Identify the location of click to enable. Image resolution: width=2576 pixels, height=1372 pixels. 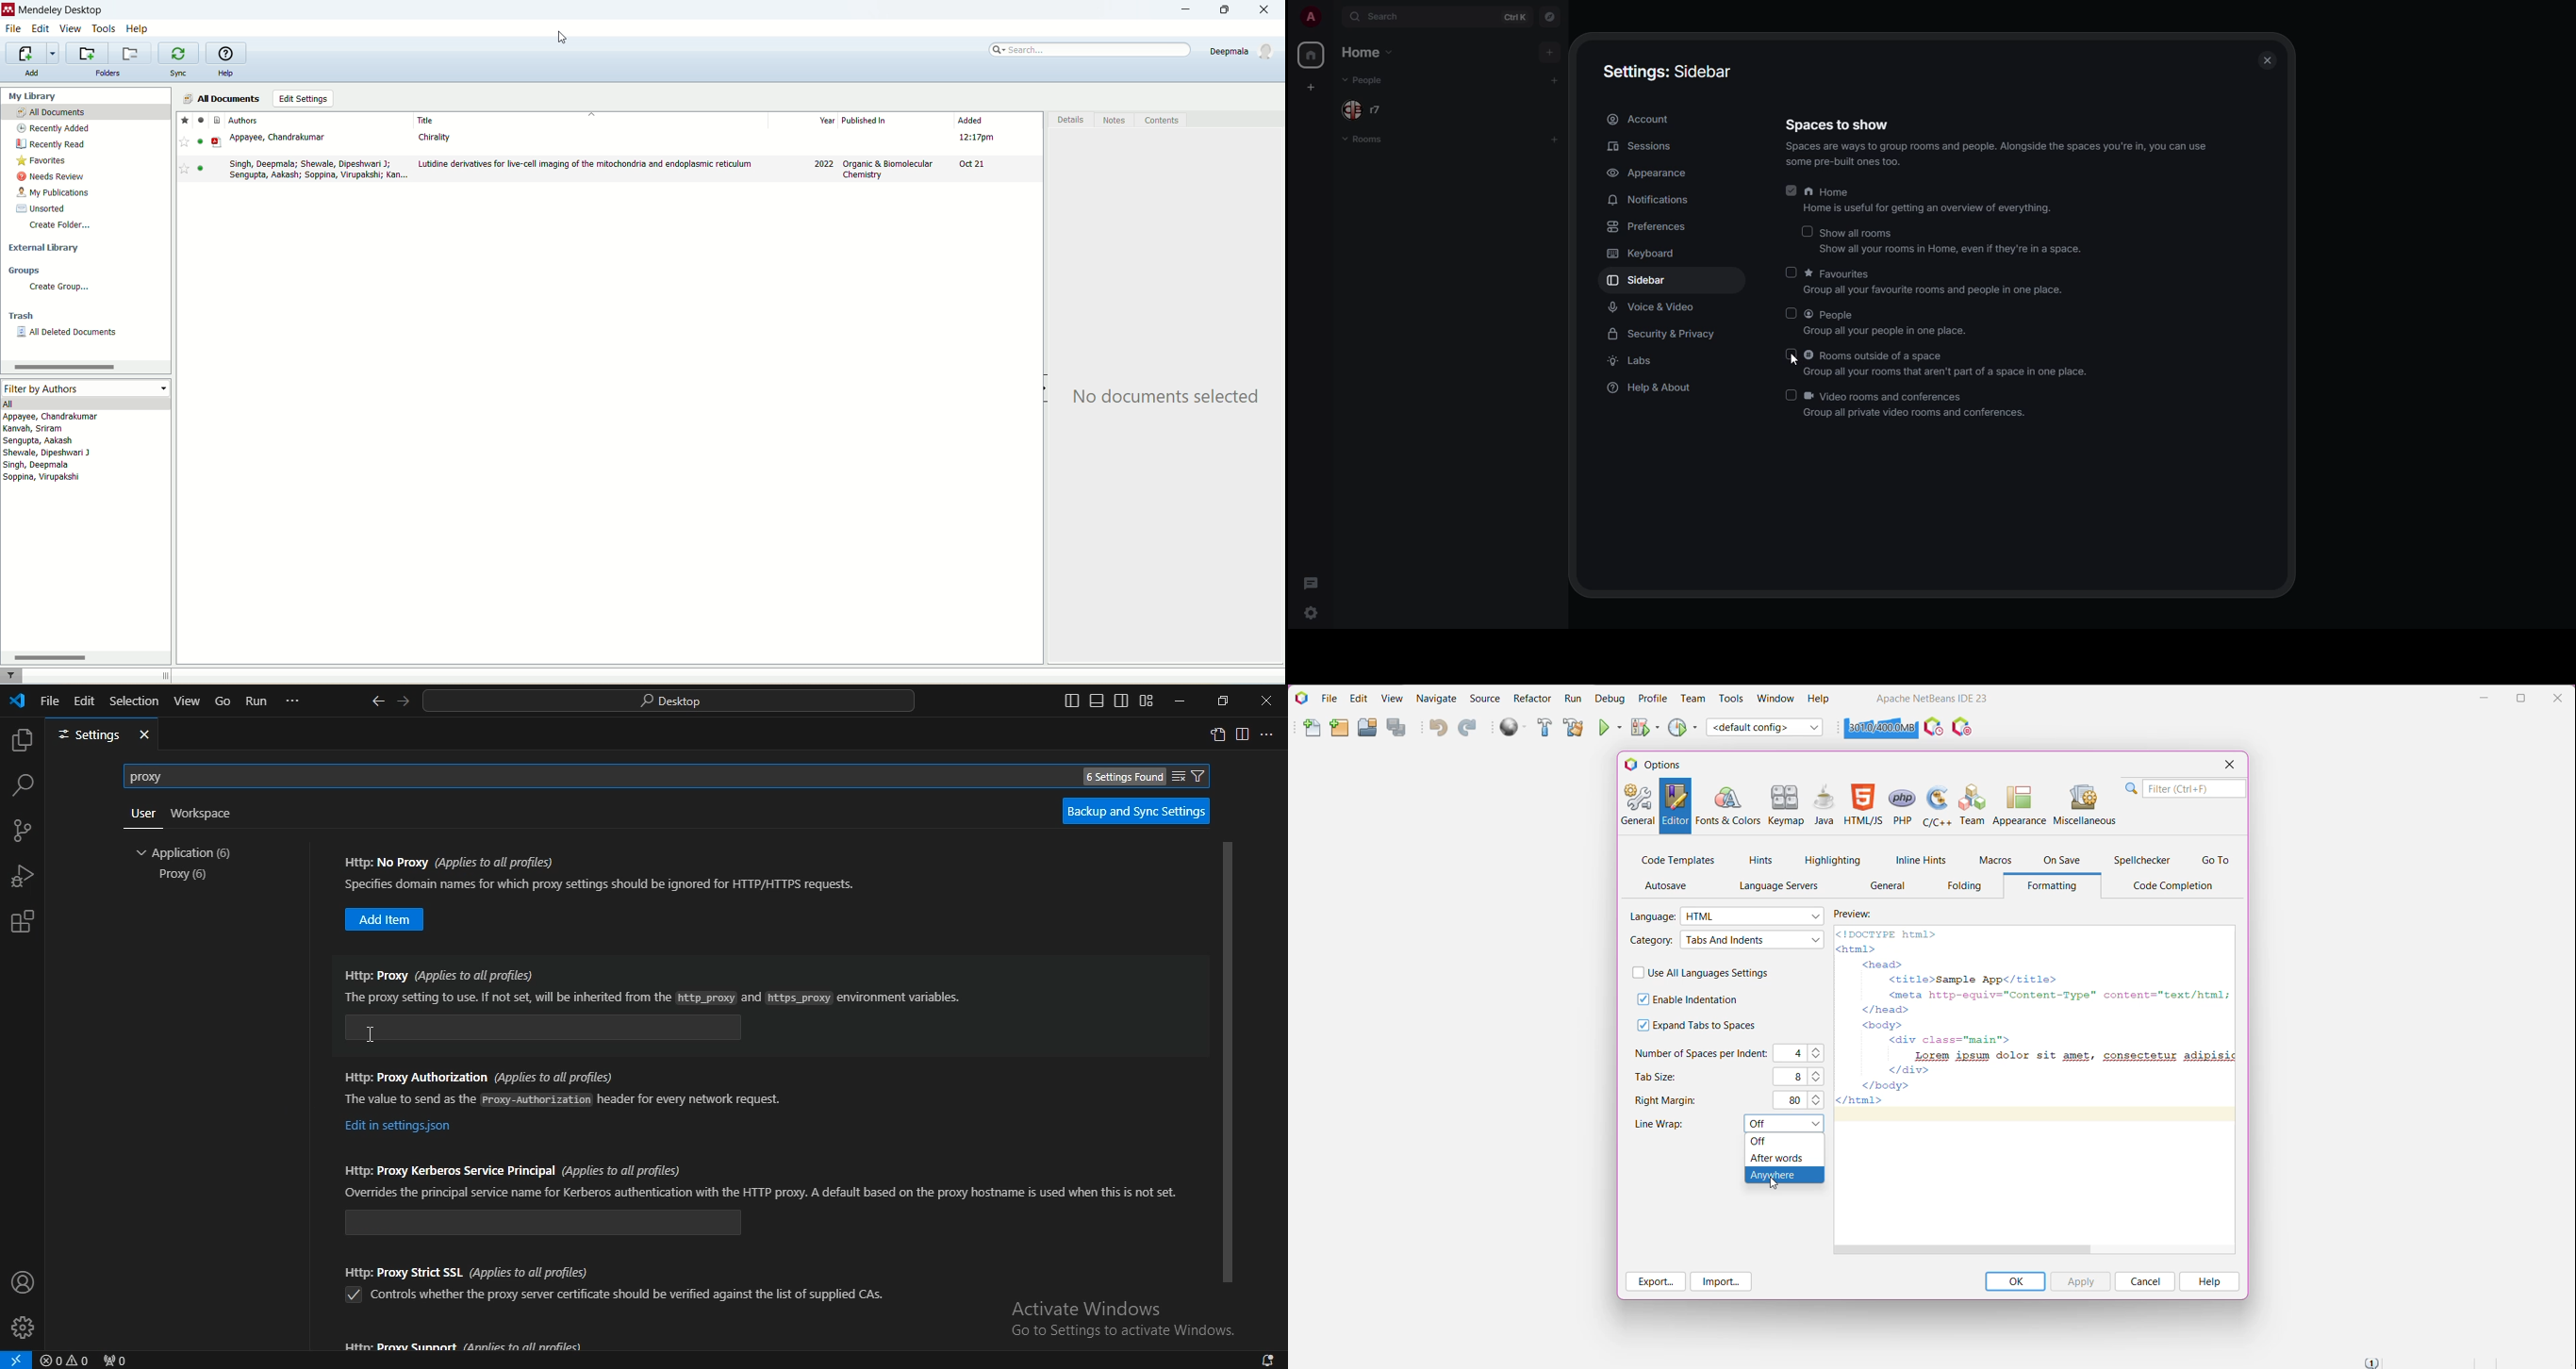
(1808, 229).